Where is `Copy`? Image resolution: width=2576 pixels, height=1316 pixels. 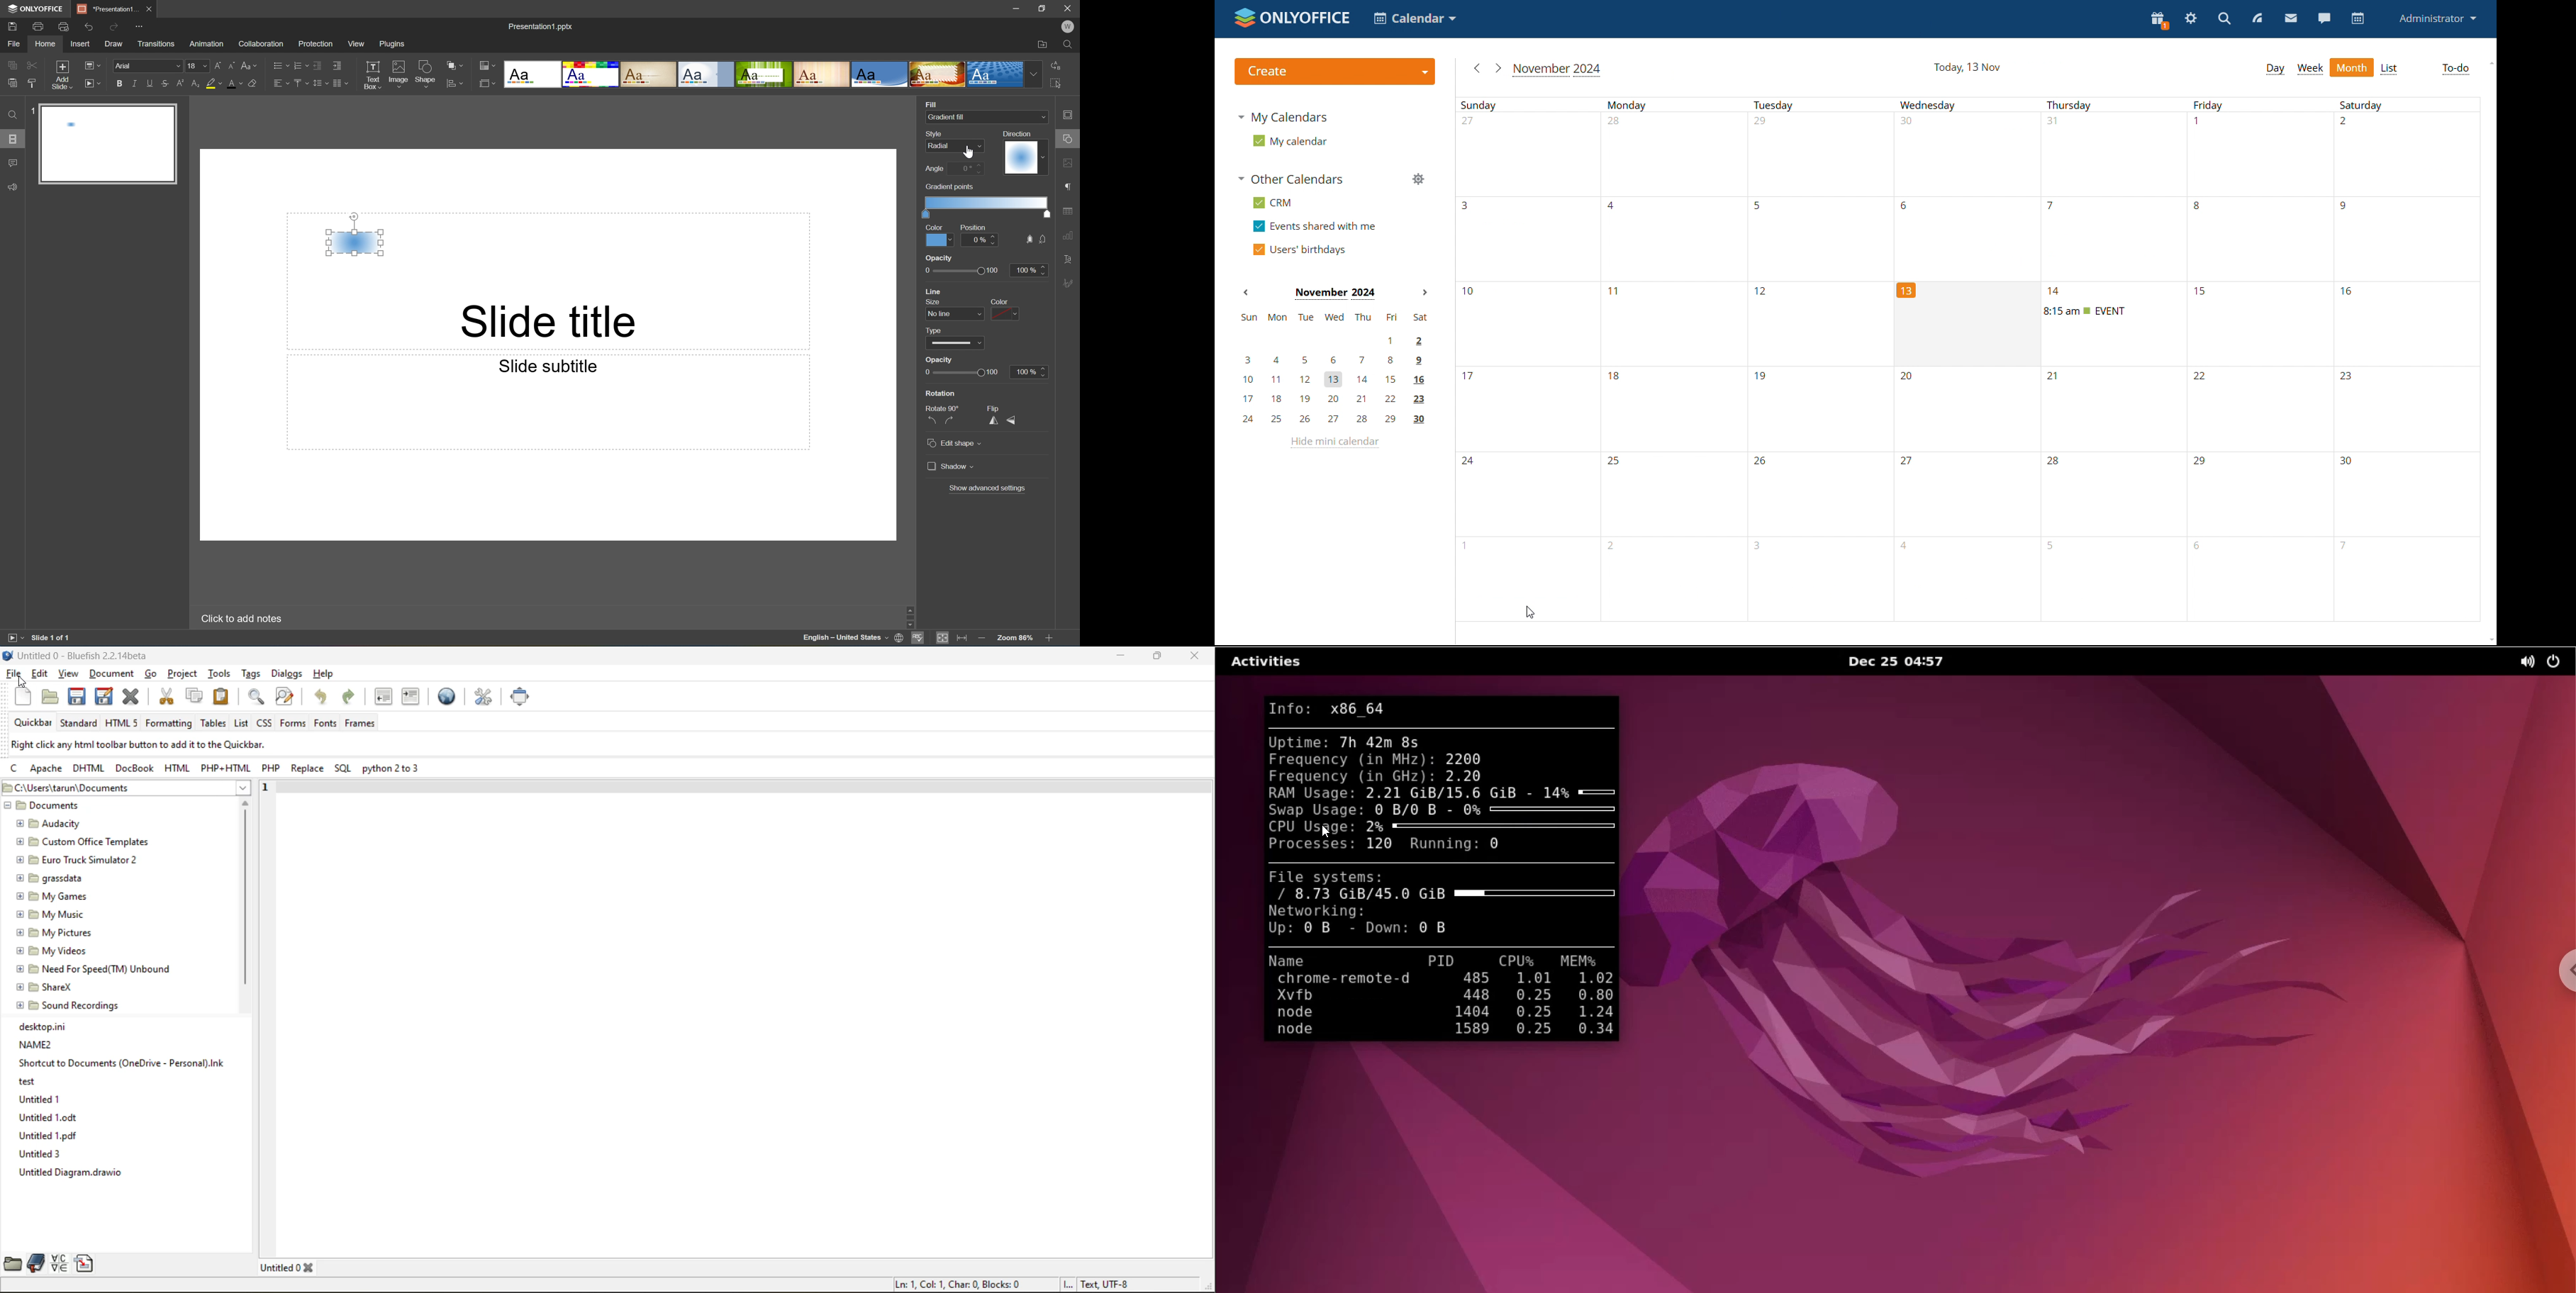 Copy is located at coordinates (12, 65).